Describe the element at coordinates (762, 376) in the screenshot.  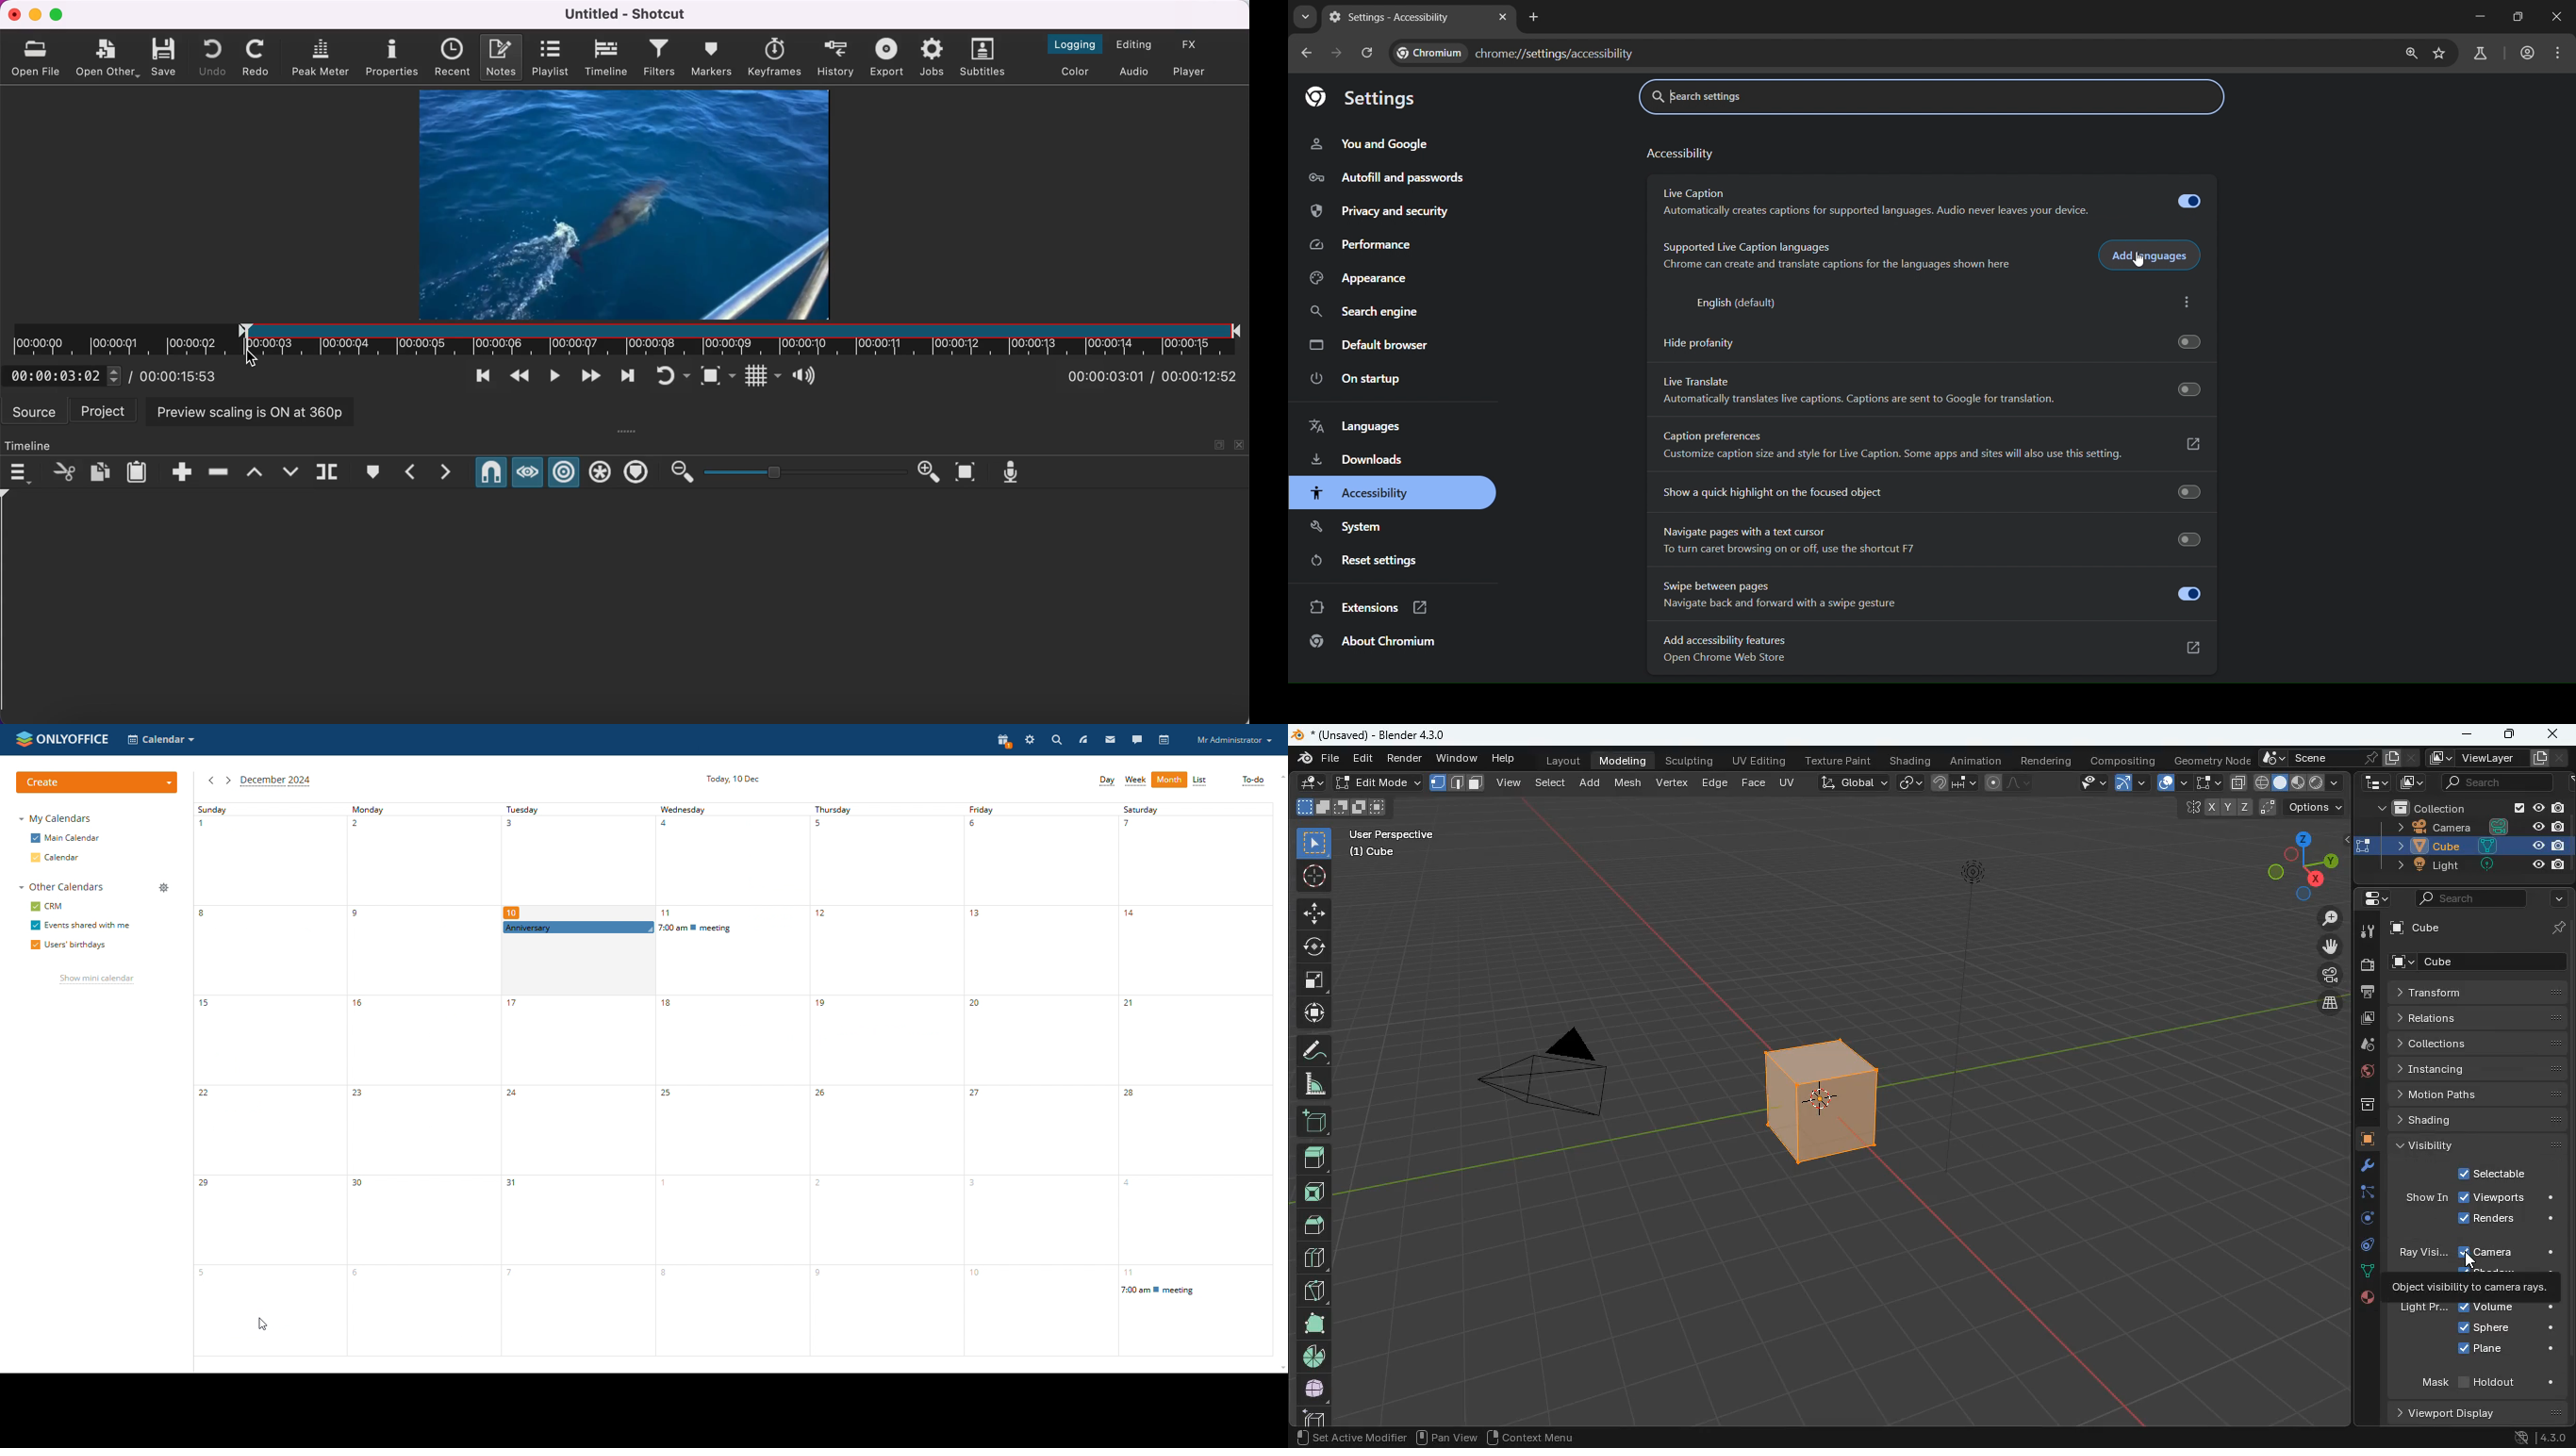
I see `` at that location.